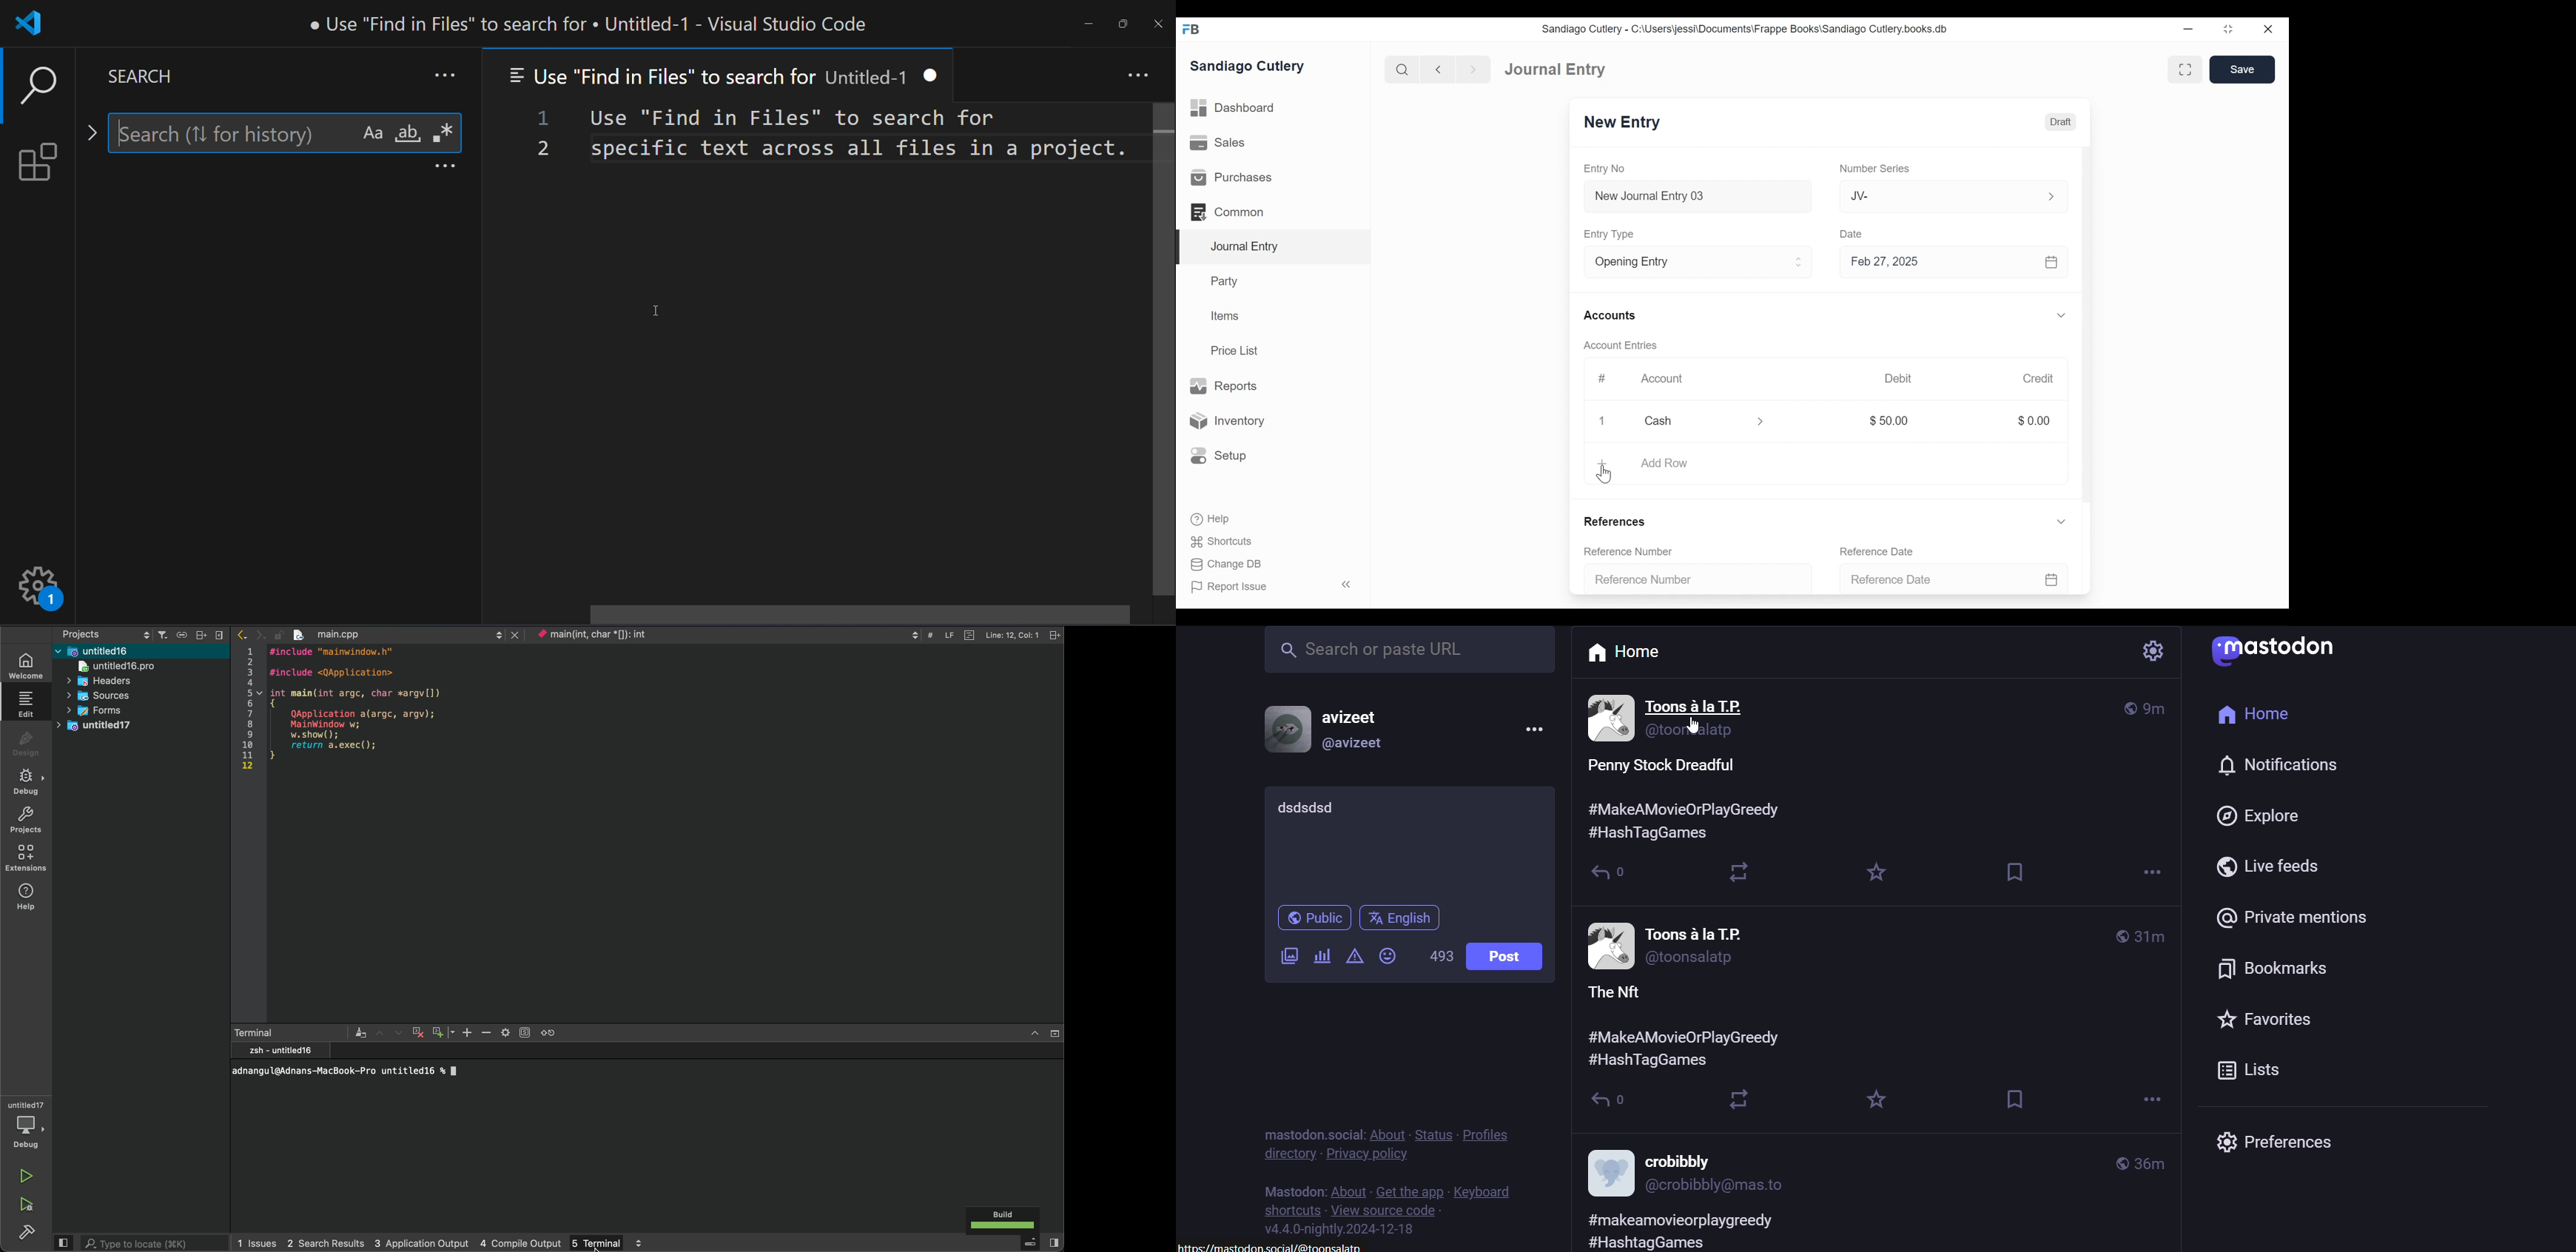  Describe the element at coordinates (1880, 551) in the screenshot. I see `Reference Date` at that location.